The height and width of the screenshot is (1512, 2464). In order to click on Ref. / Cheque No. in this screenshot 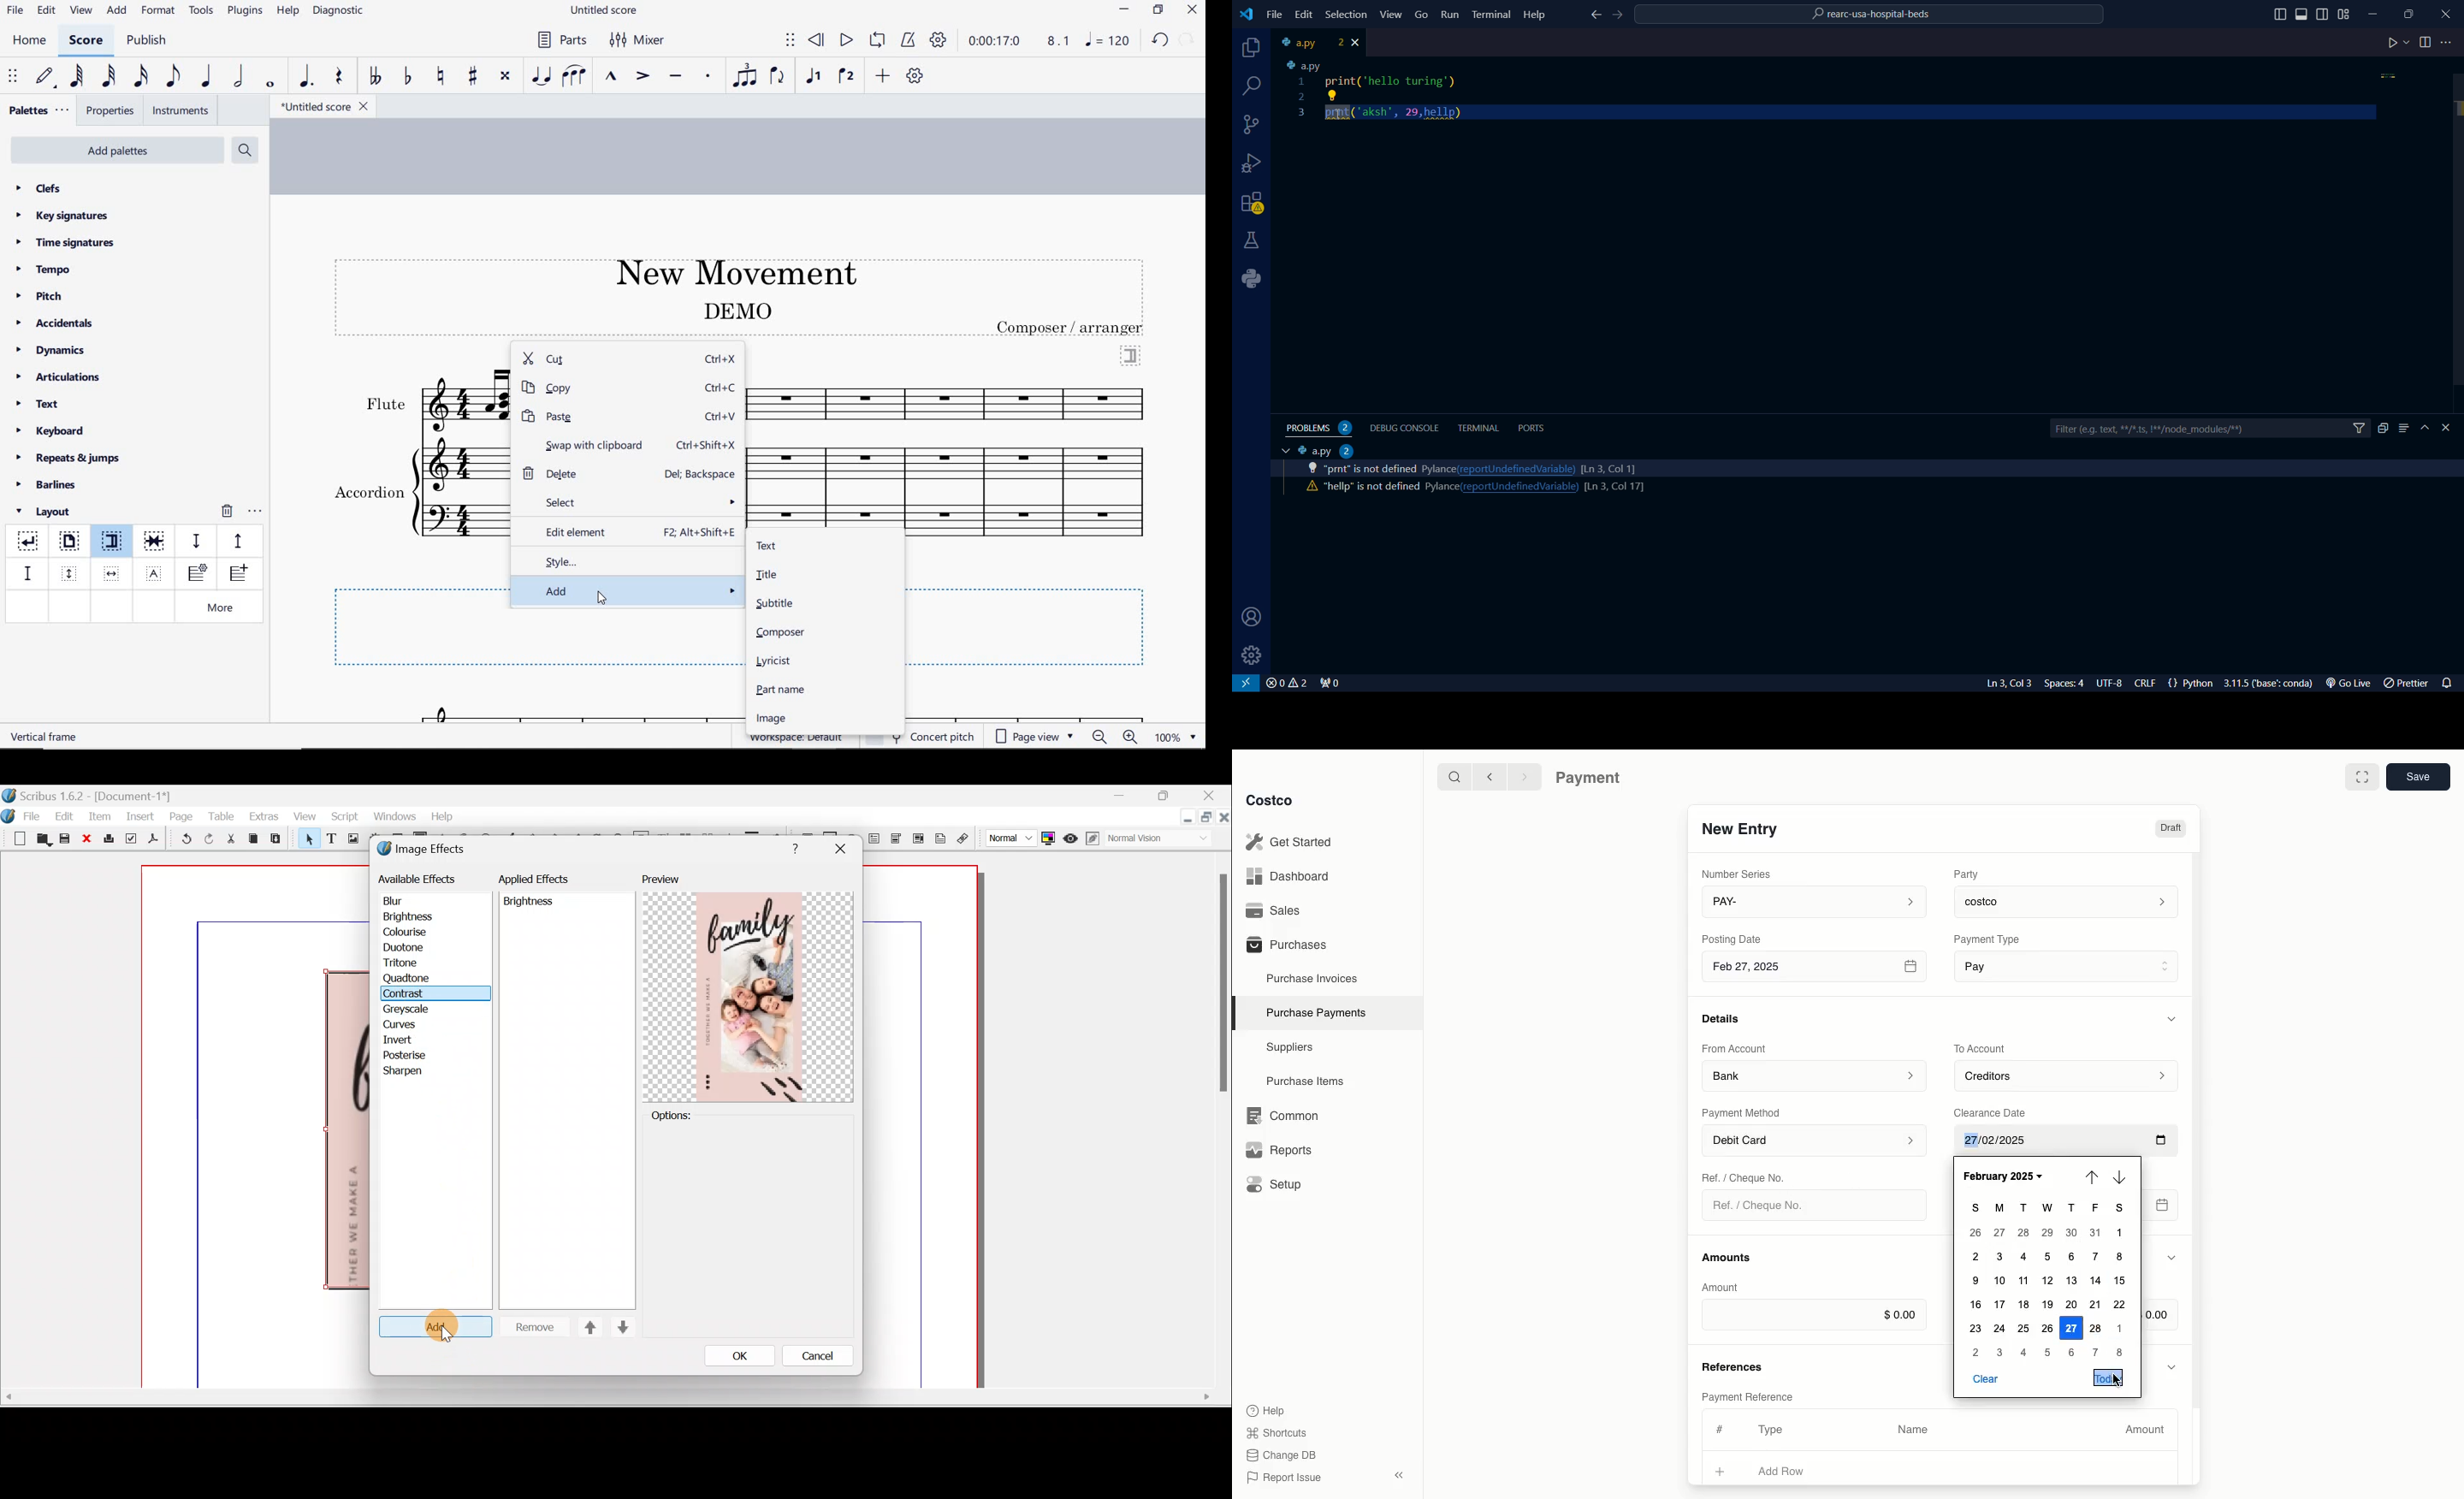, I will do `click(1765, 1206)`.